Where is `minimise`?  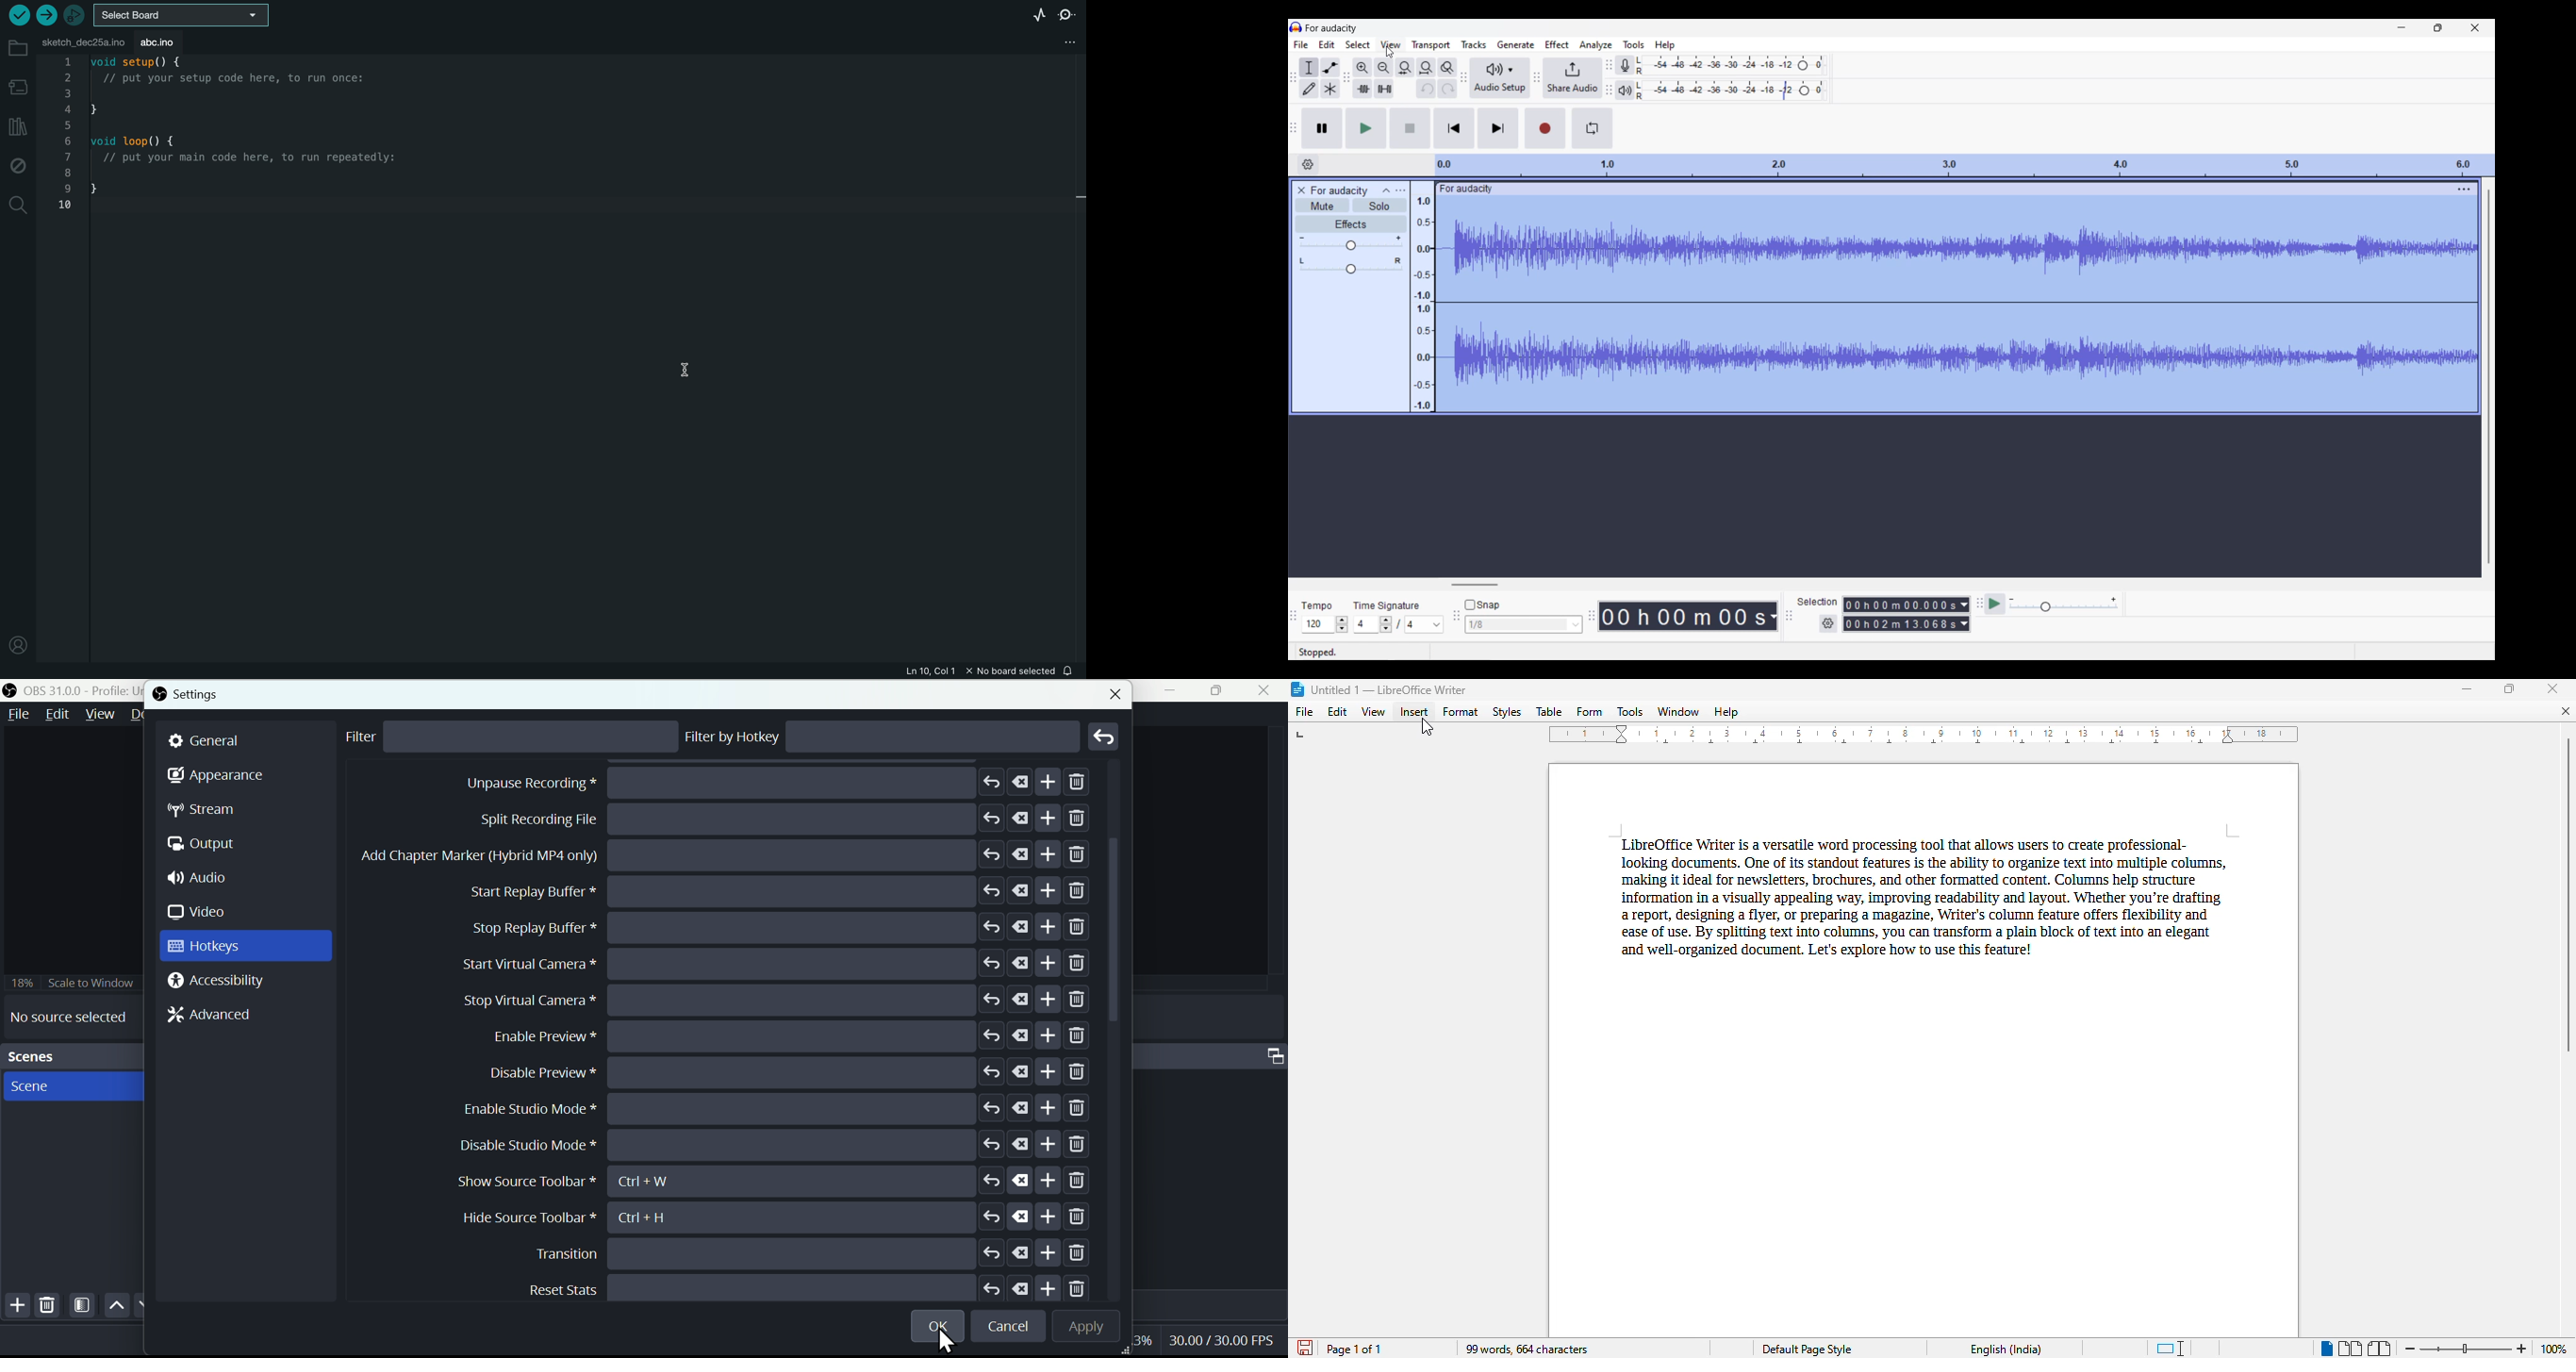
minimise is located at coordinates (1176, 690).